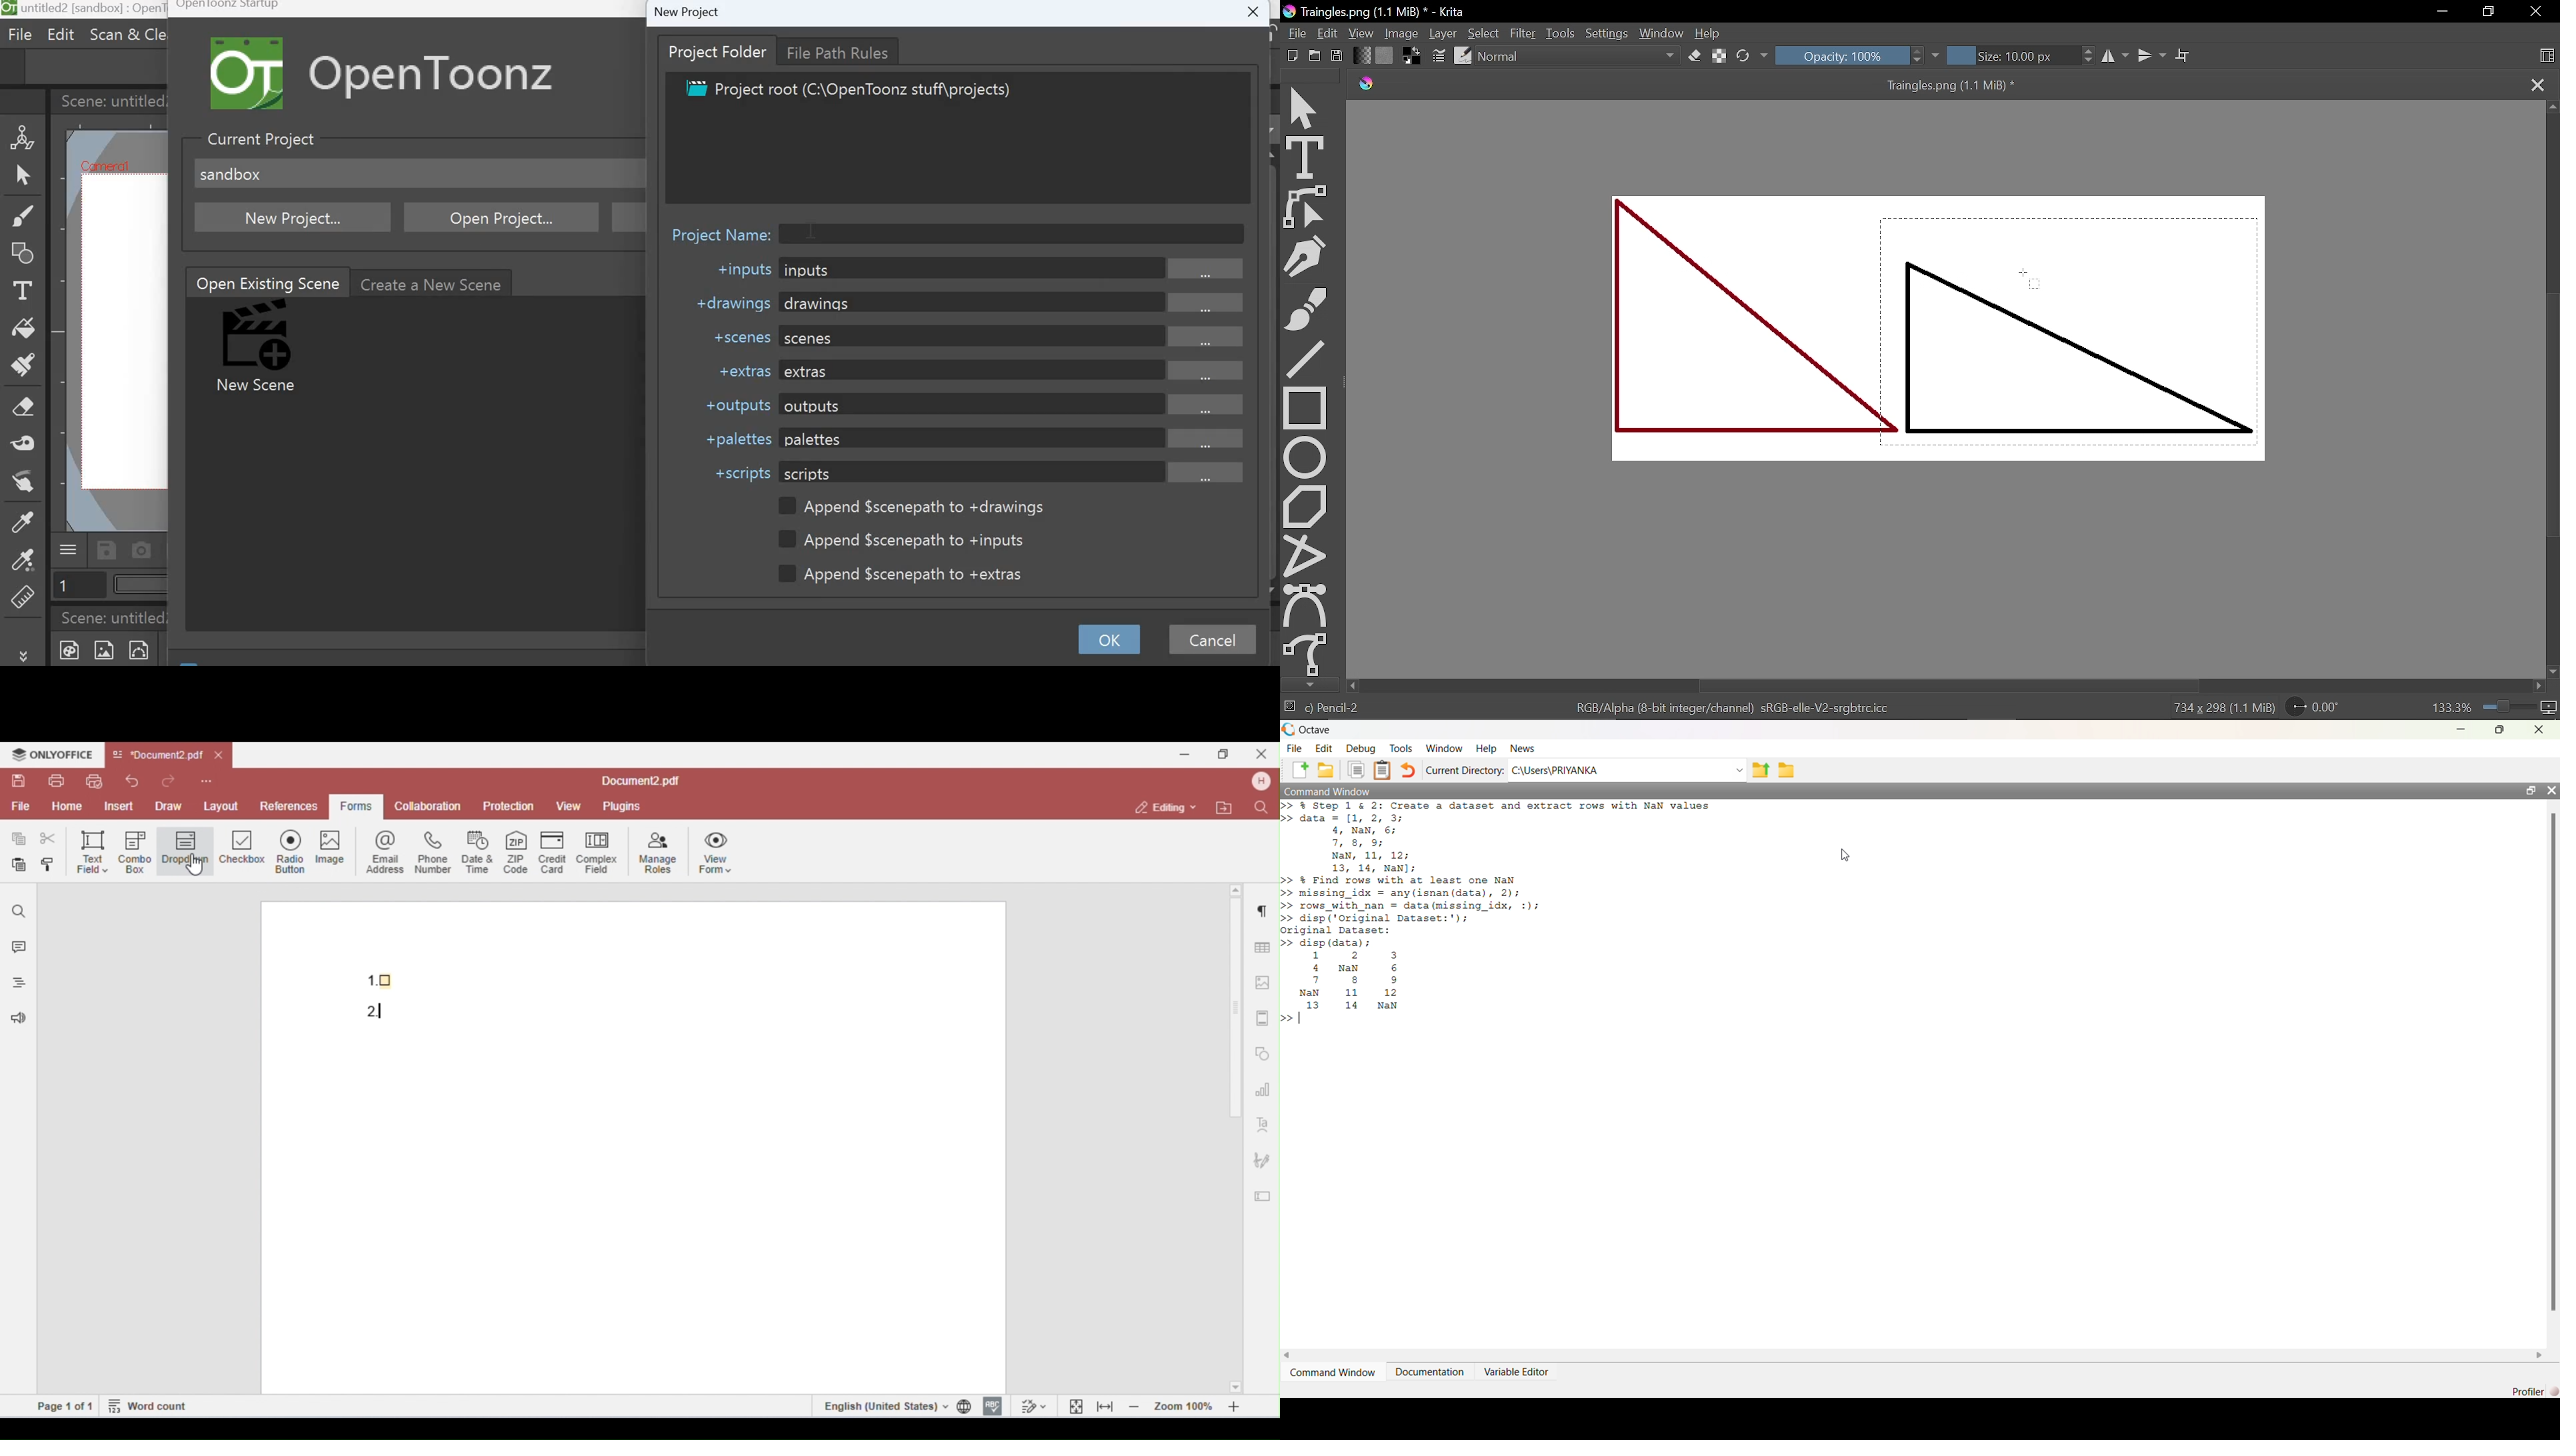  Describe the element at coordinates (1412, 56) in the screenshot. I see `Background color` at that location.